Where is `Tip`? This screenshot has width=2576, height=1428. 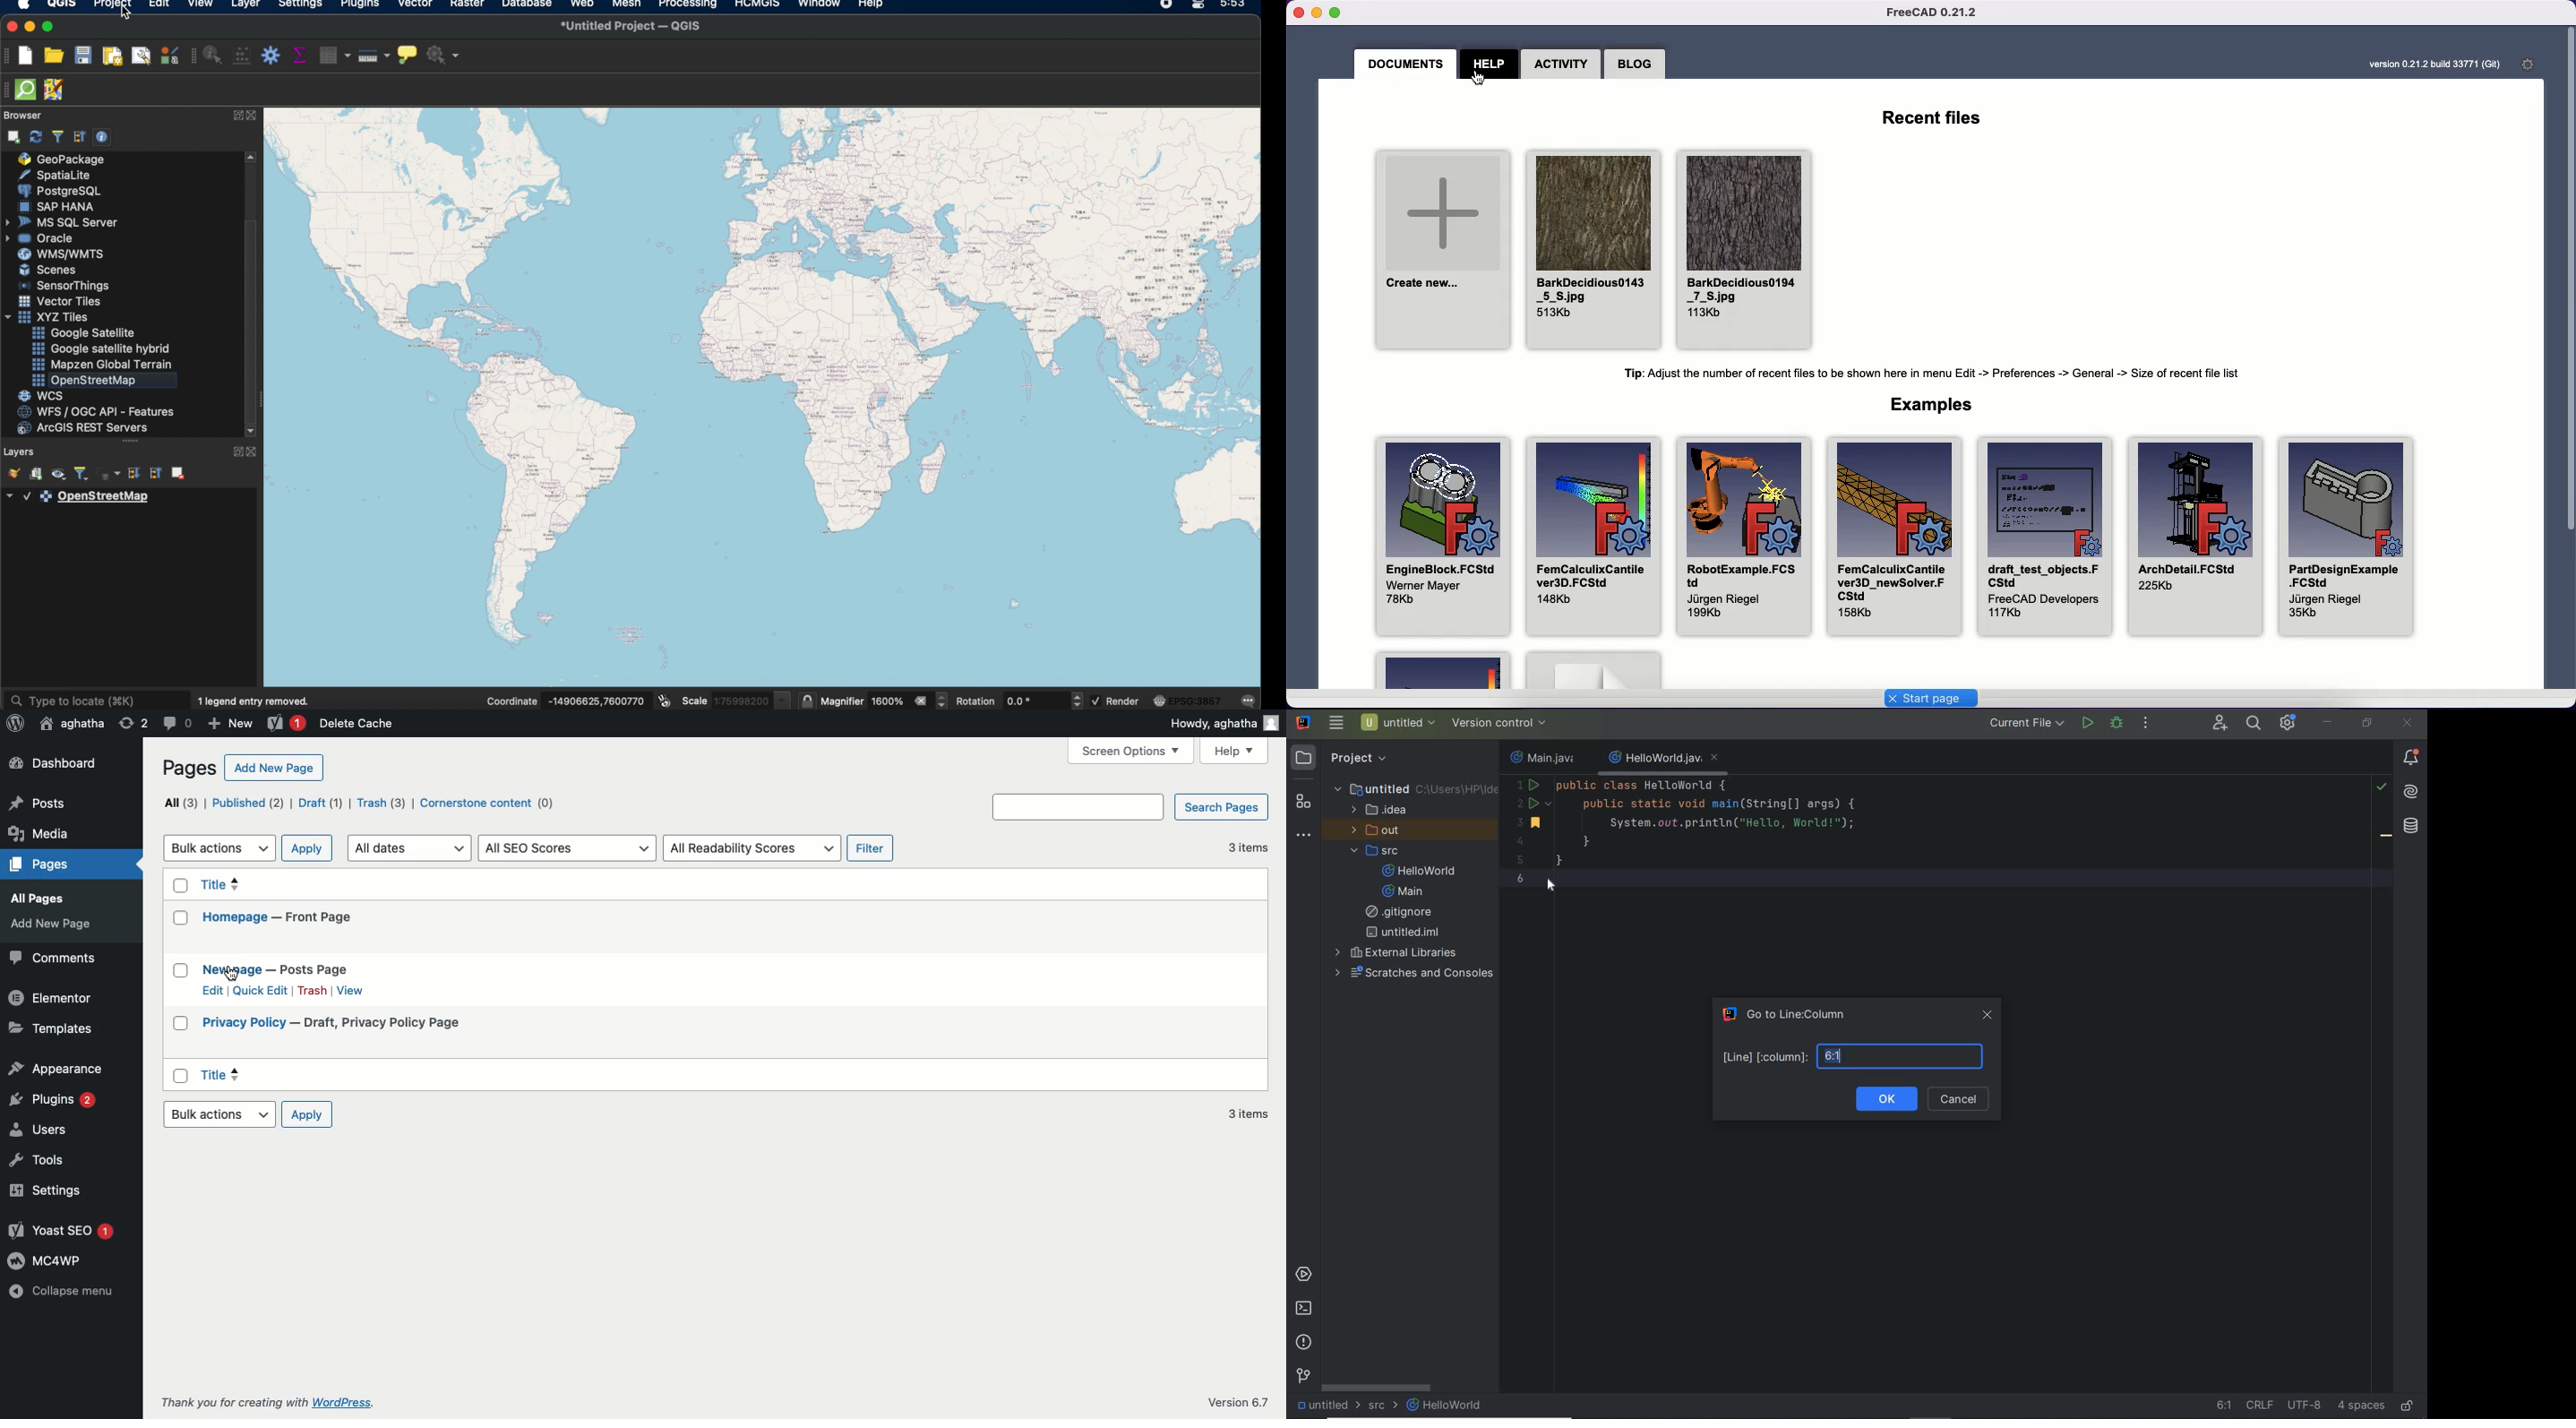 Tip is located at coordinates (1930, 375).